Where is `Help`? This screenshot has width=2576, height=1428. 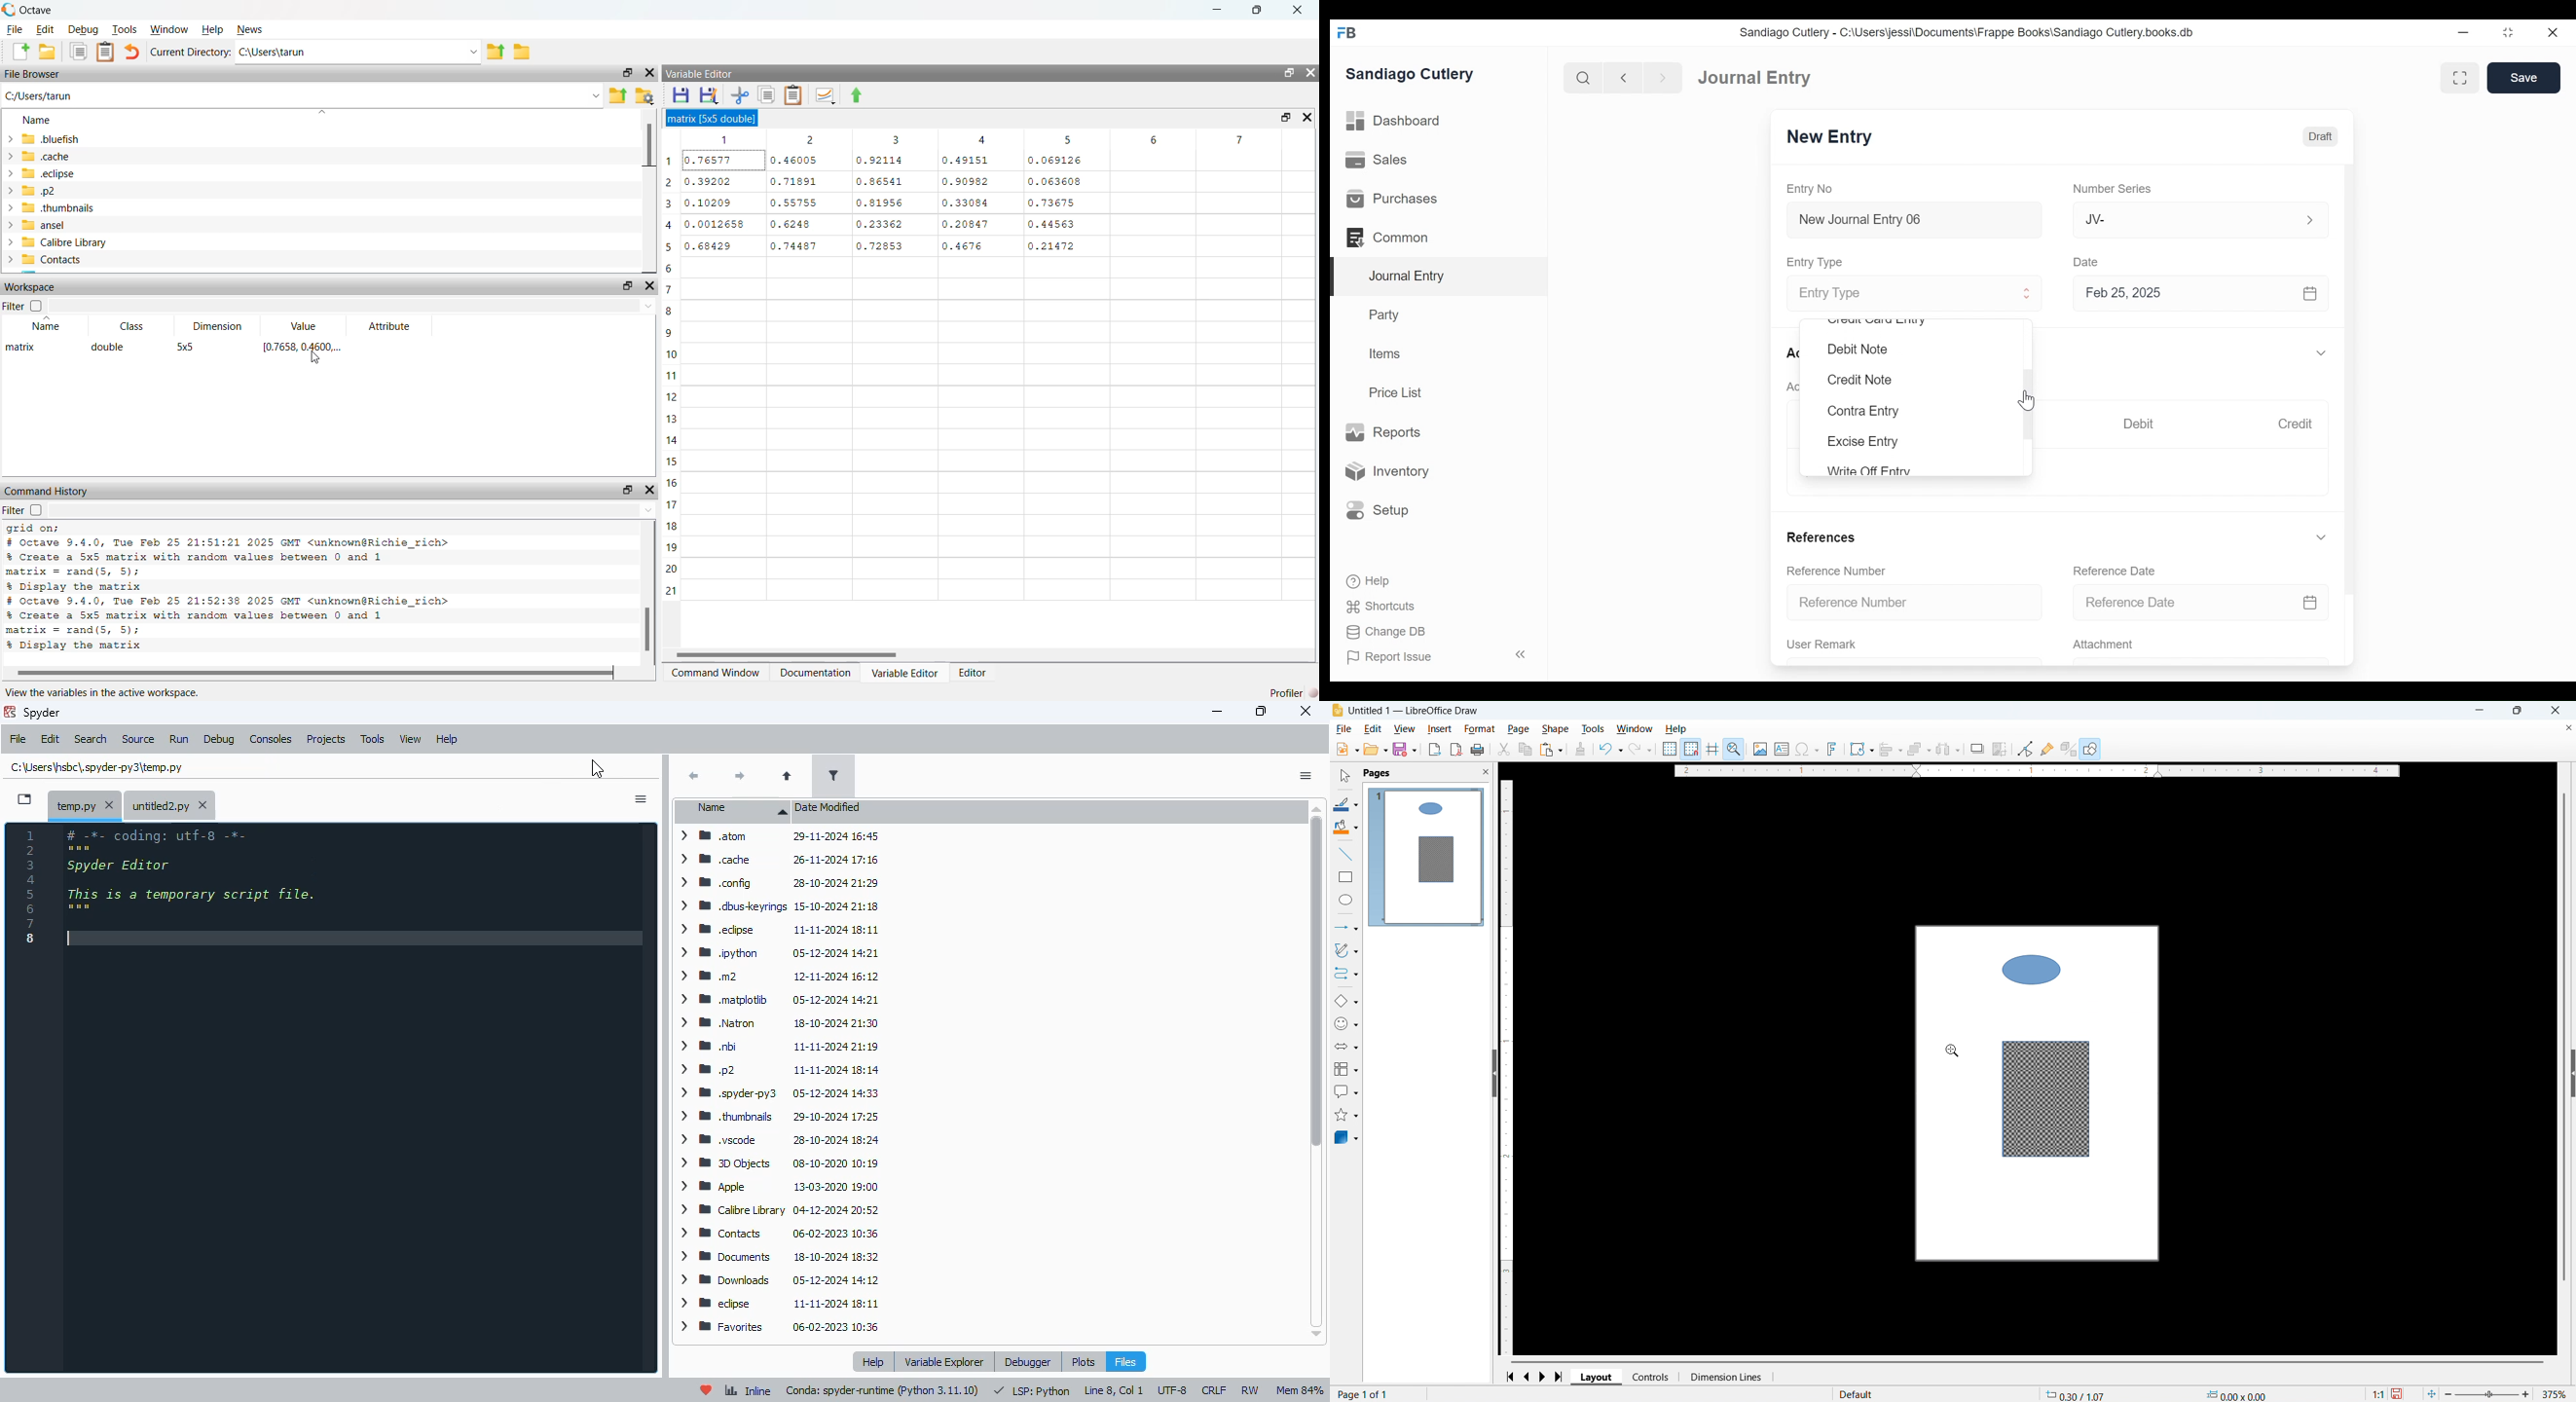
Help is located at coordinates (1367, 580).